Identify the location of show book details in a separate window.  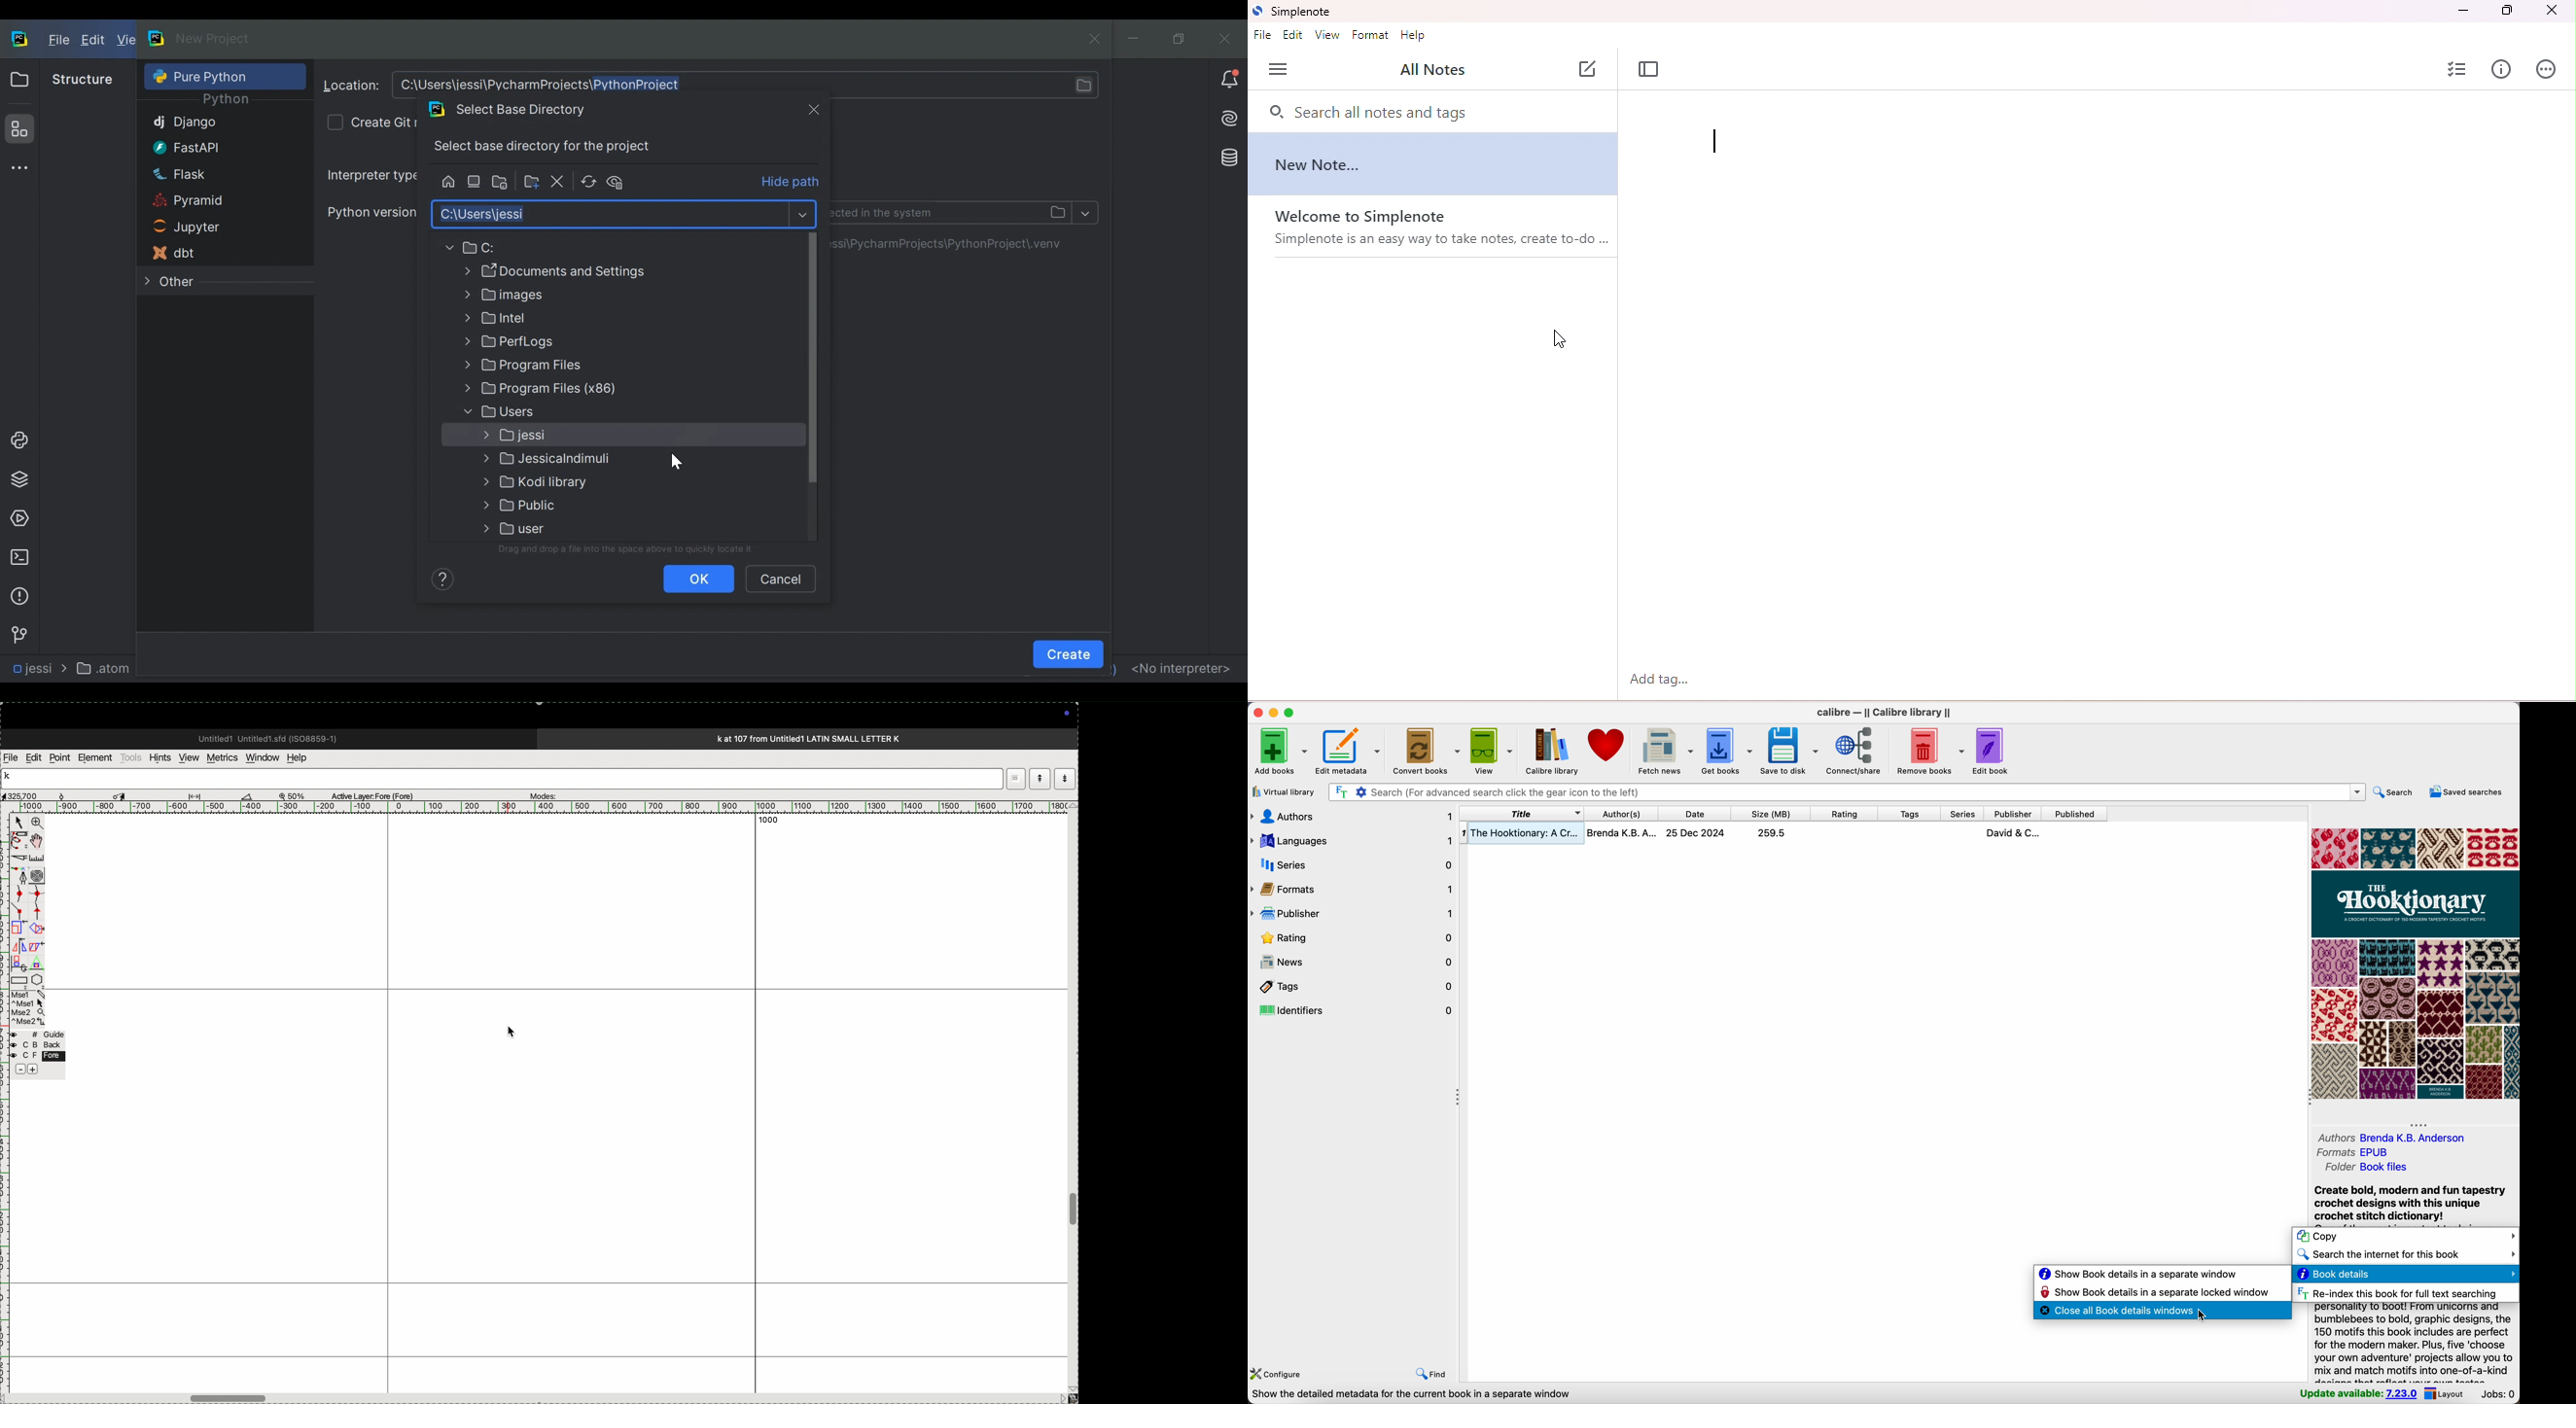
(2138, 1275).